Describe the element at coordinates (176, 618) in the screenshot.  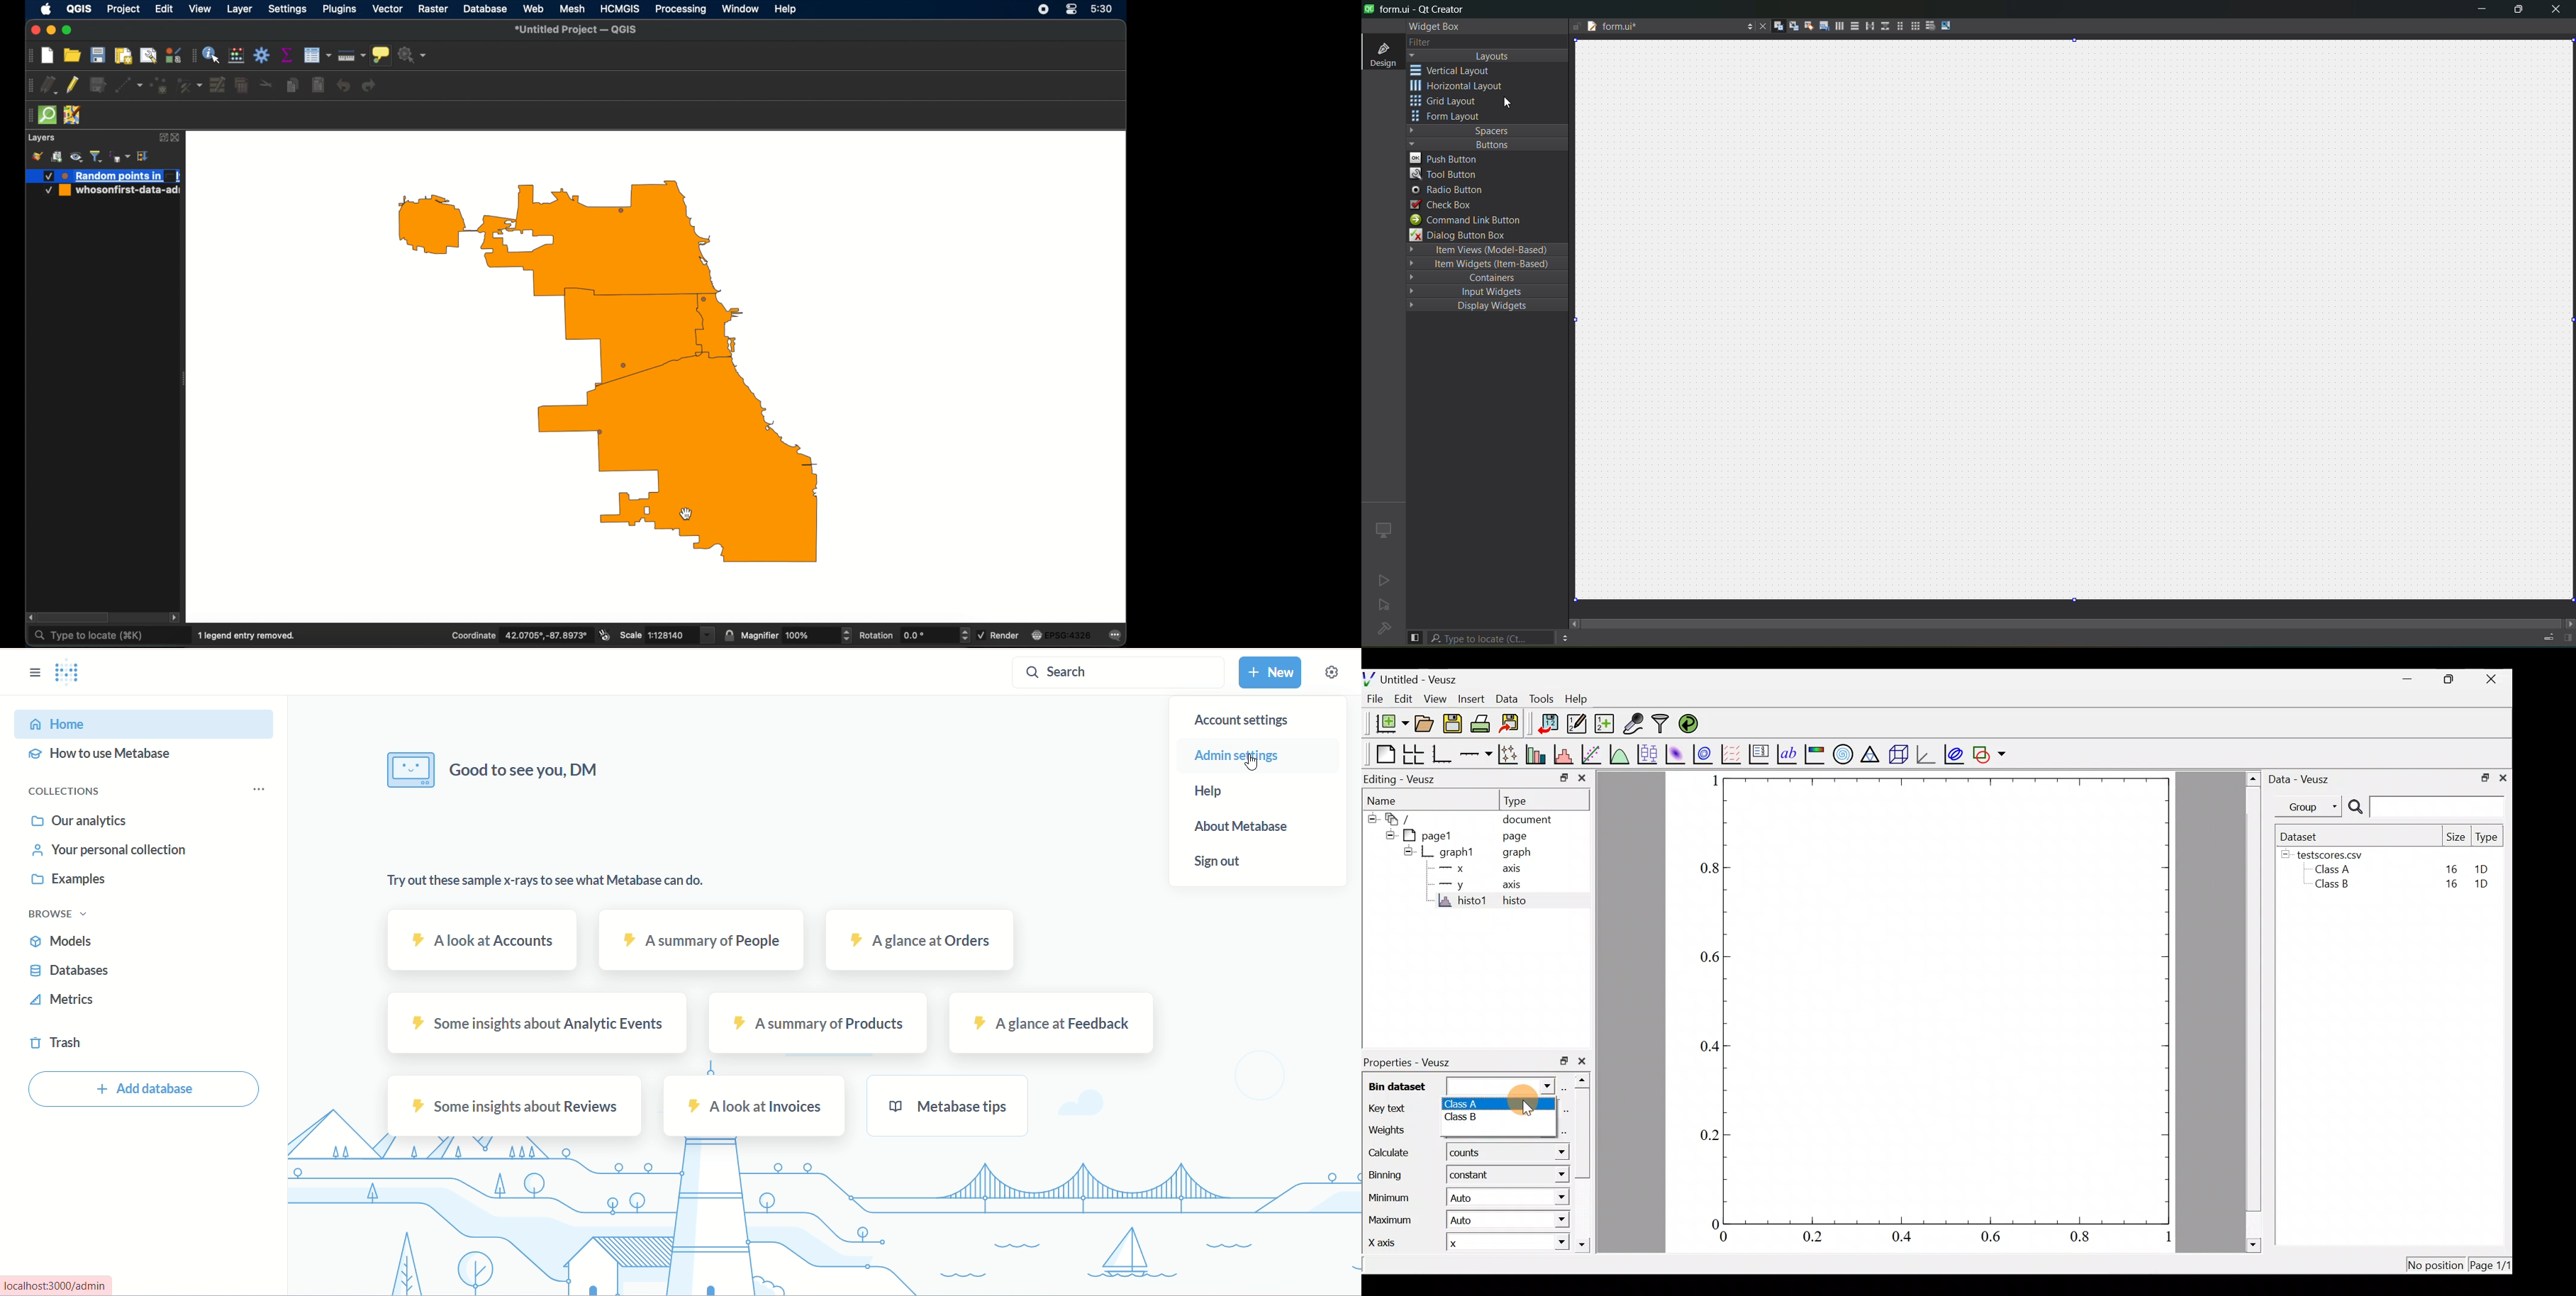
I see `scroll right arrow` at that location.